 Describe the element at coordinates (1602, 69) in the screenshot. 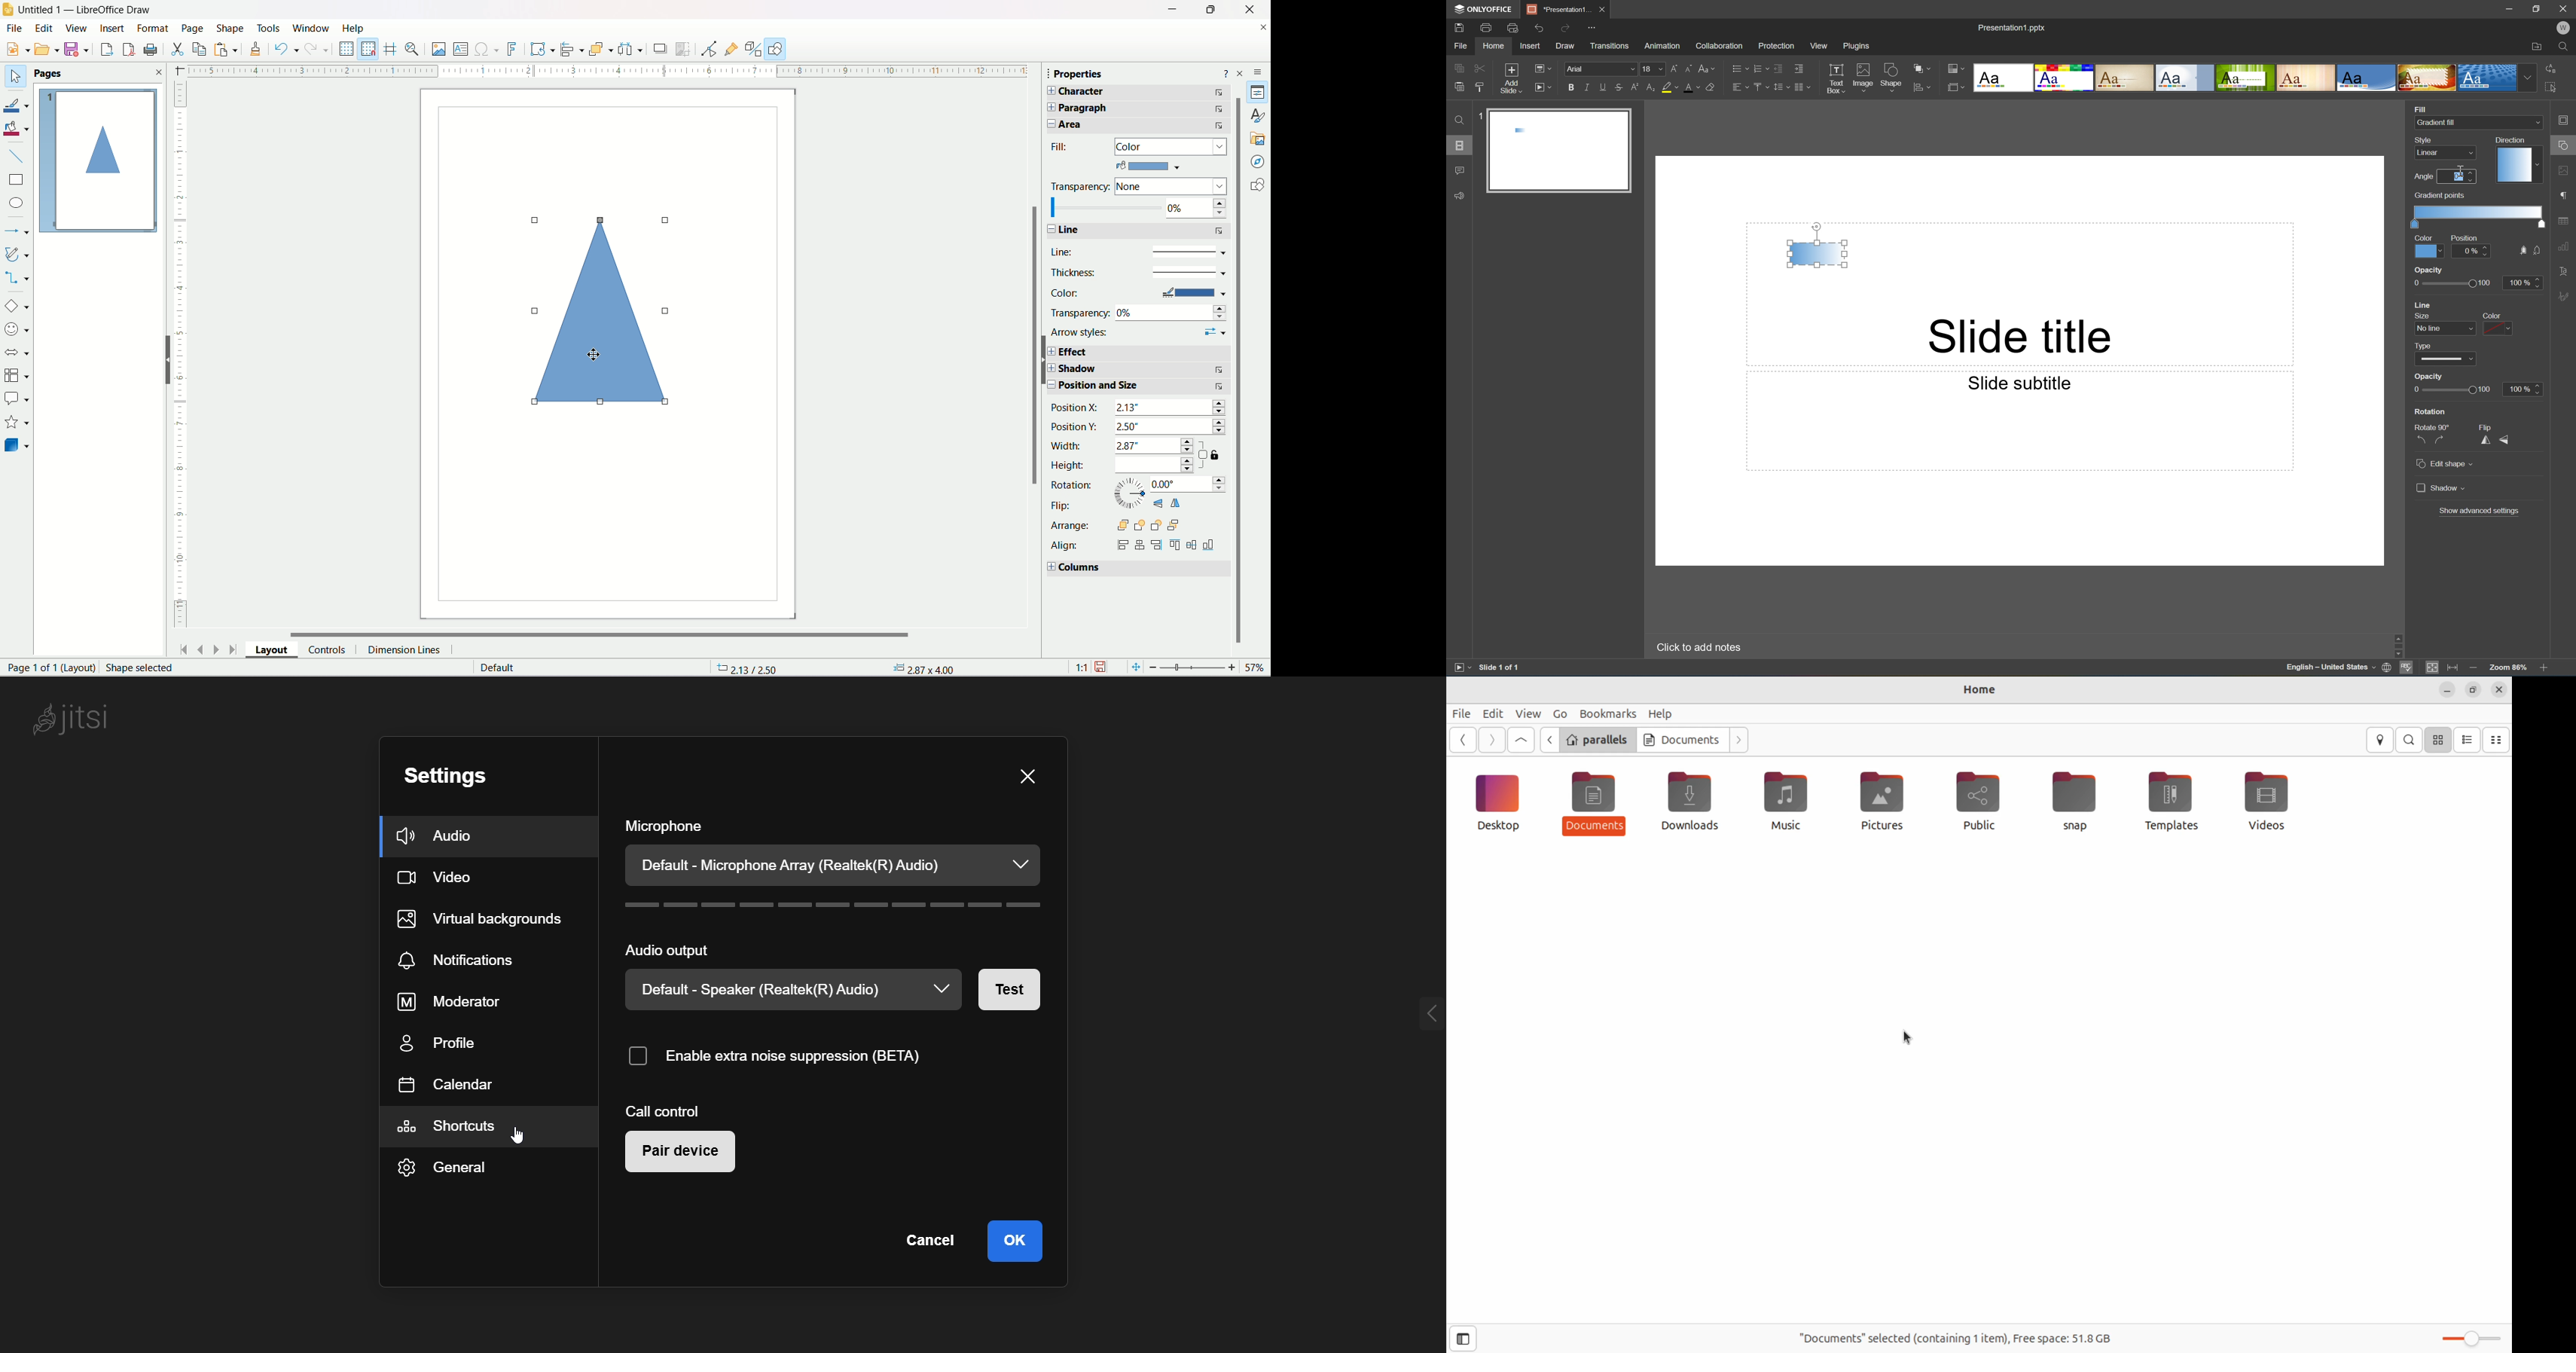

I see `Font` at that location.